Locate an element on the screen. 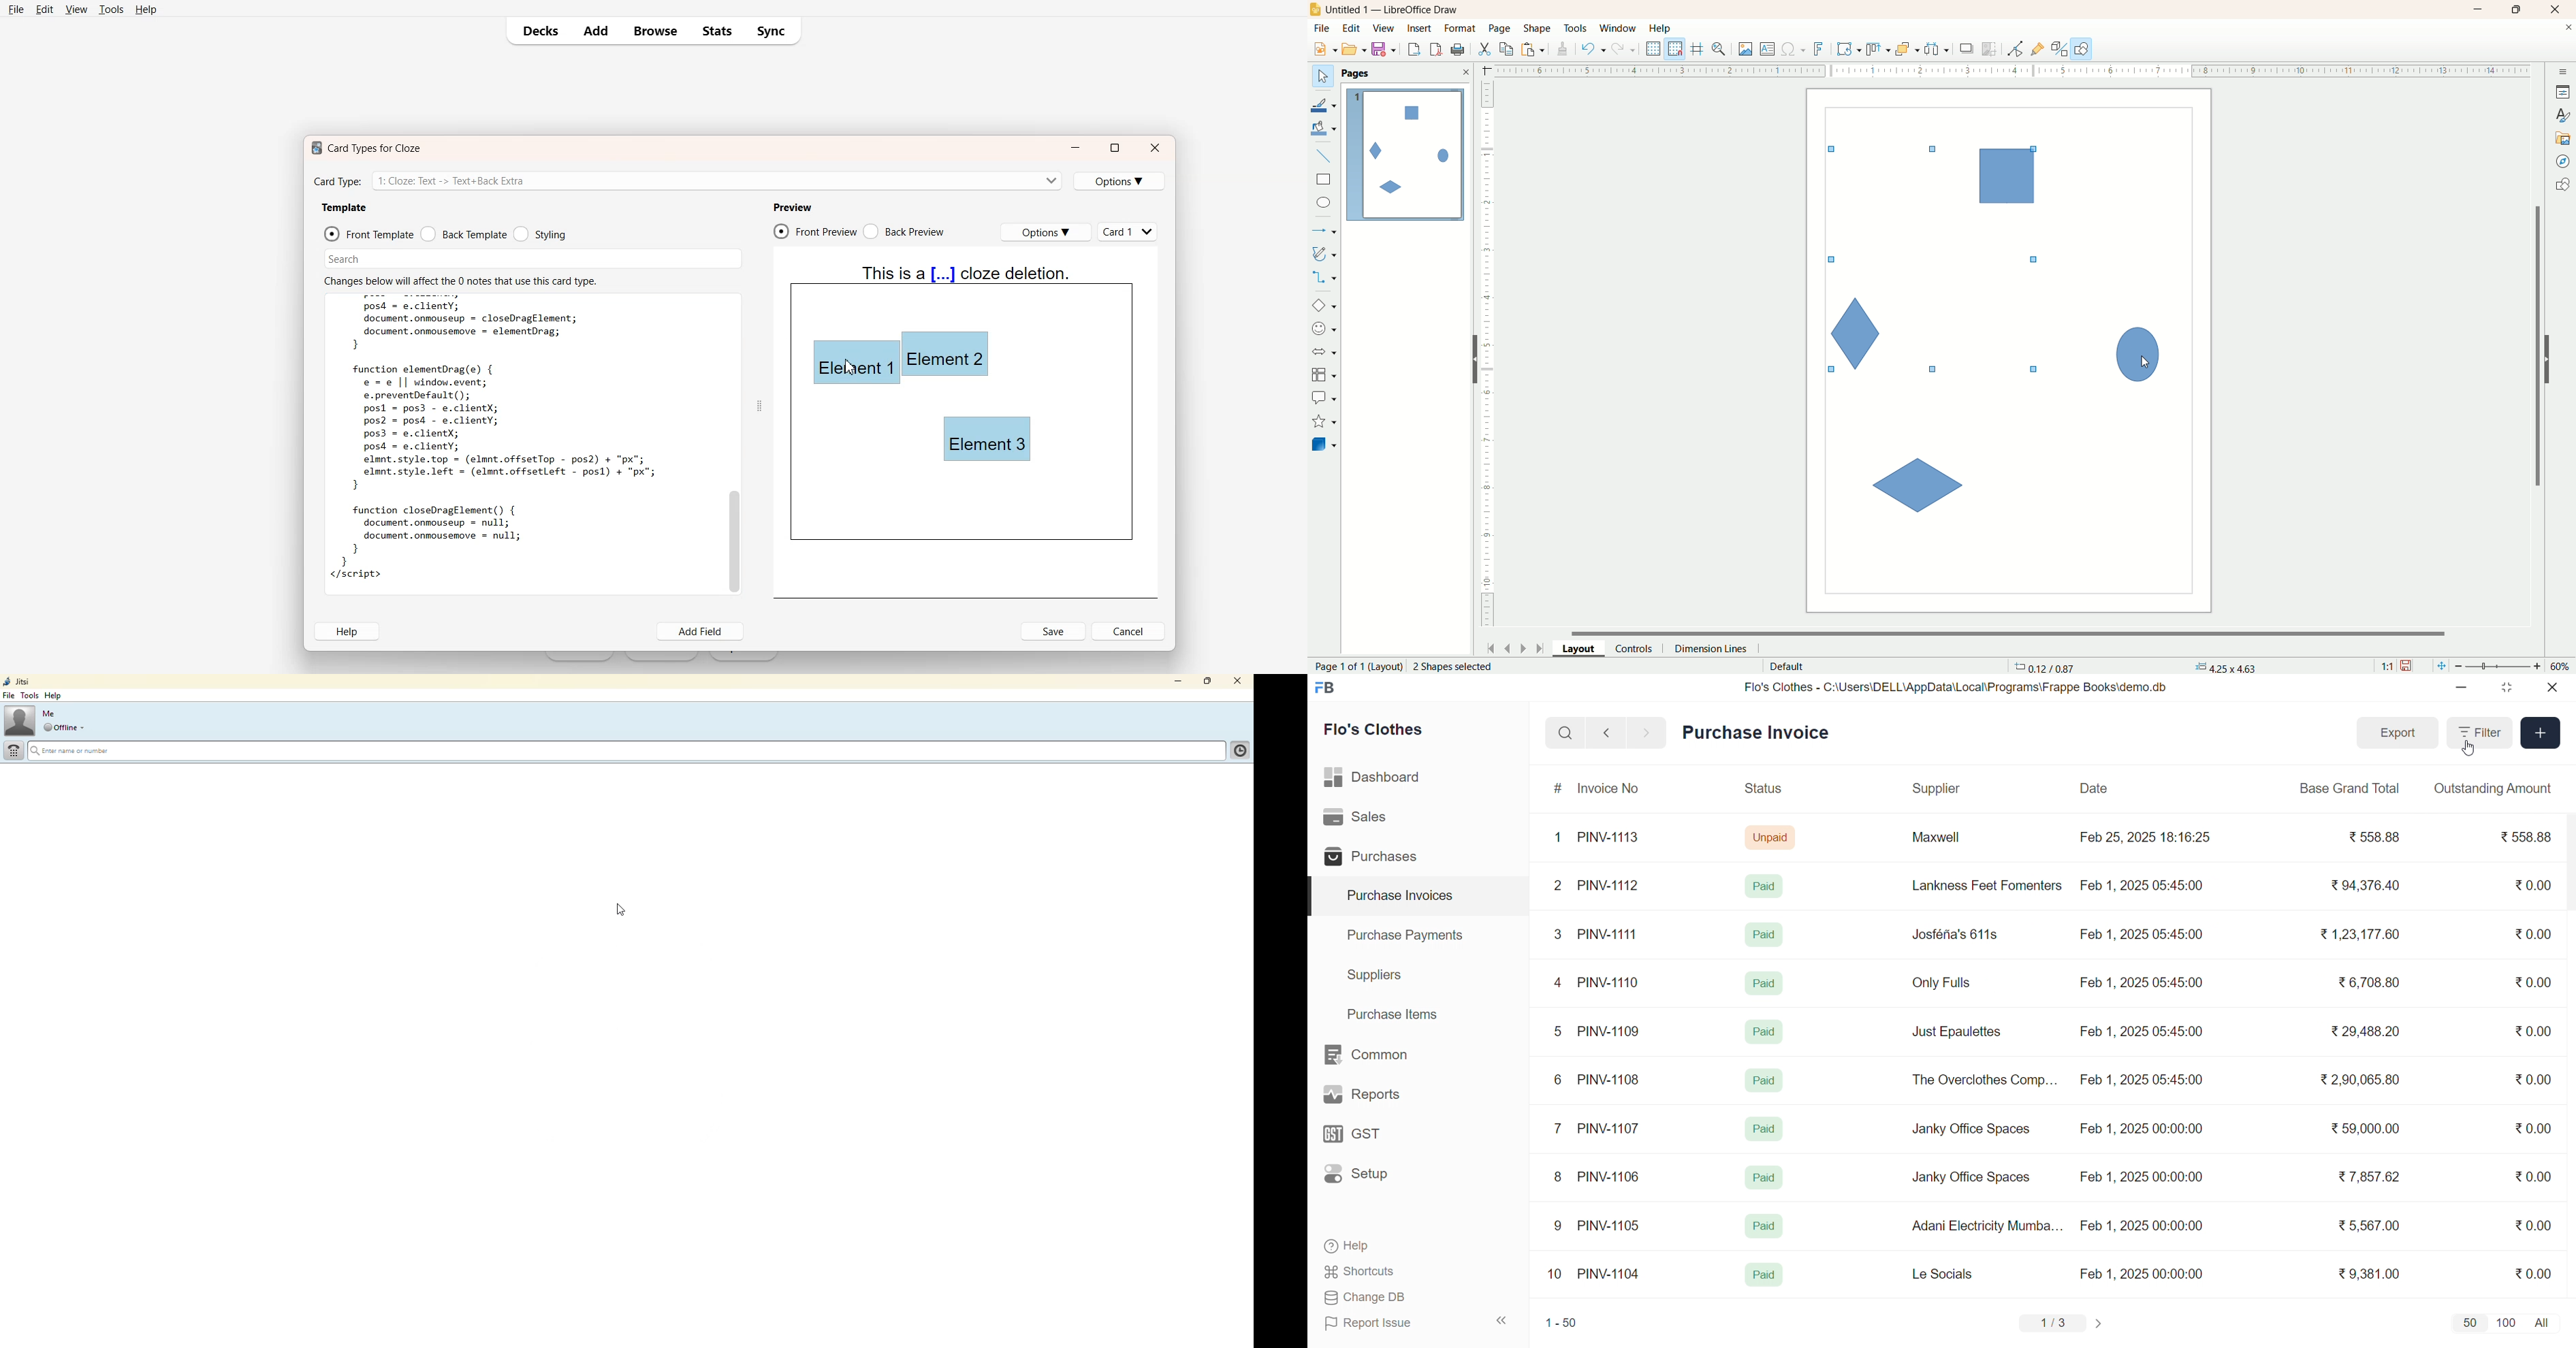  all is located at coordinates (2545, 1322).